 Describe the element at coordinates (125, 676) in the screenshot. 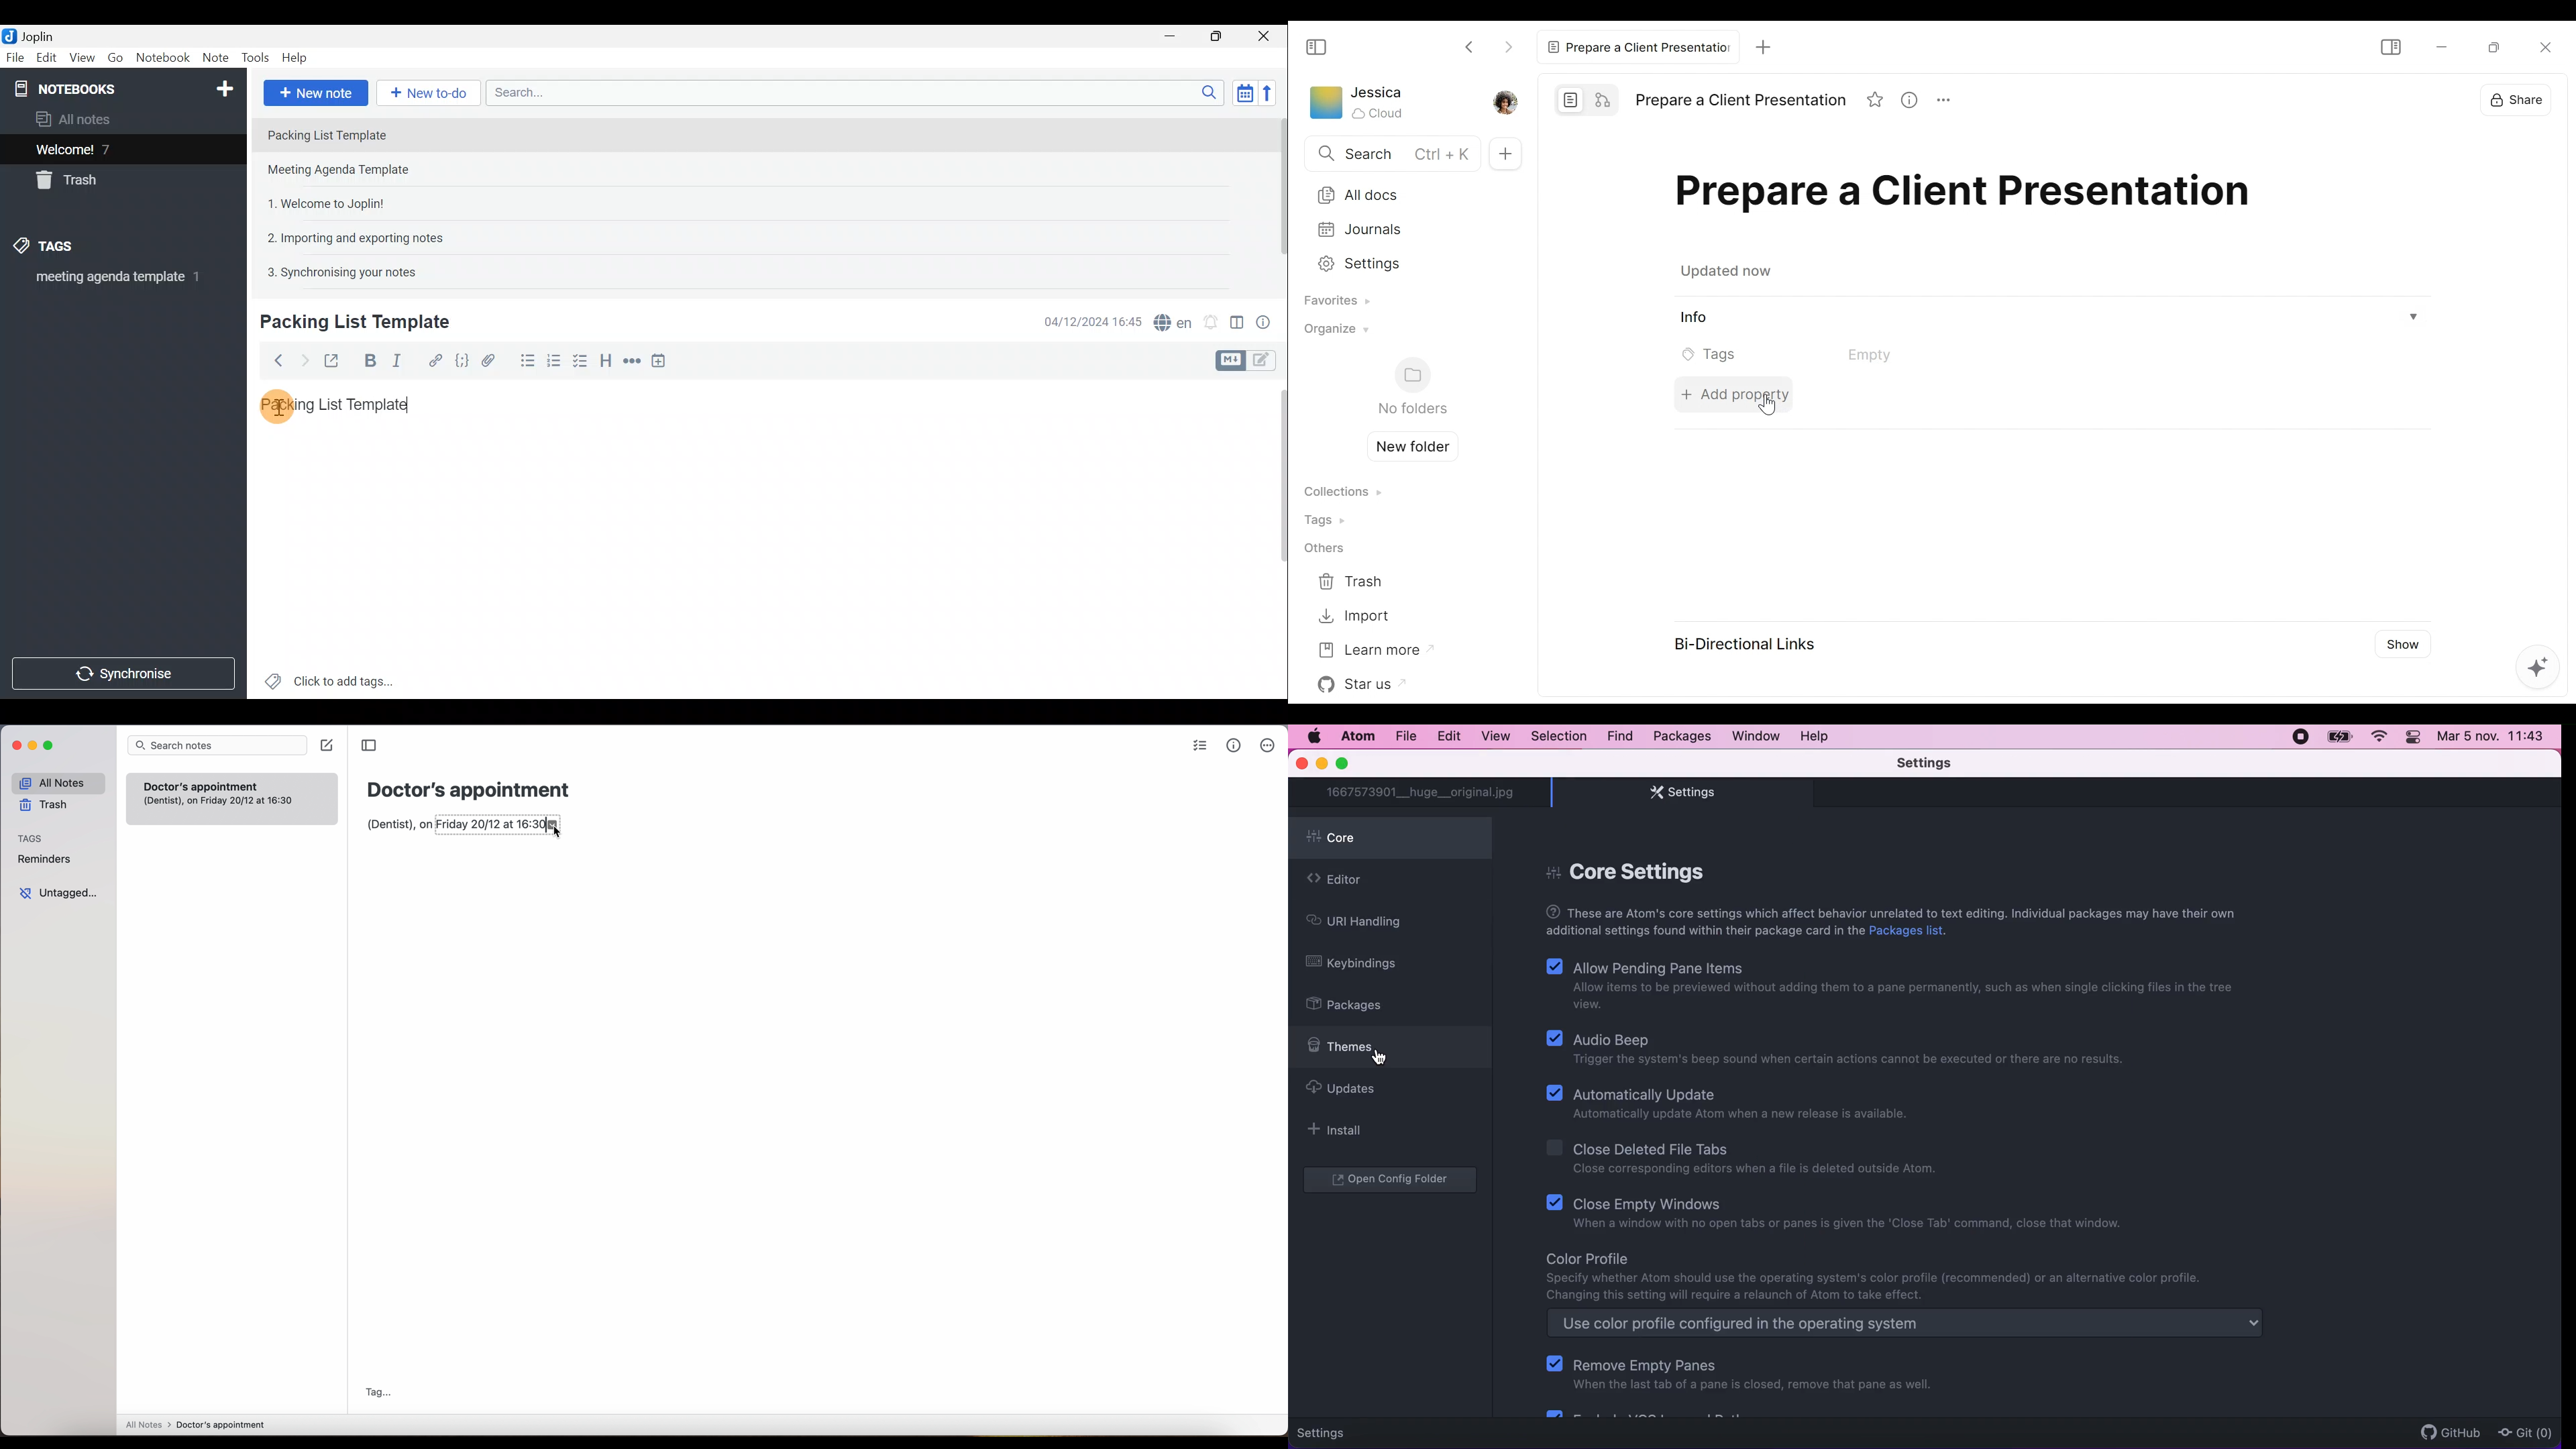

I see `Synchronise` at that location.